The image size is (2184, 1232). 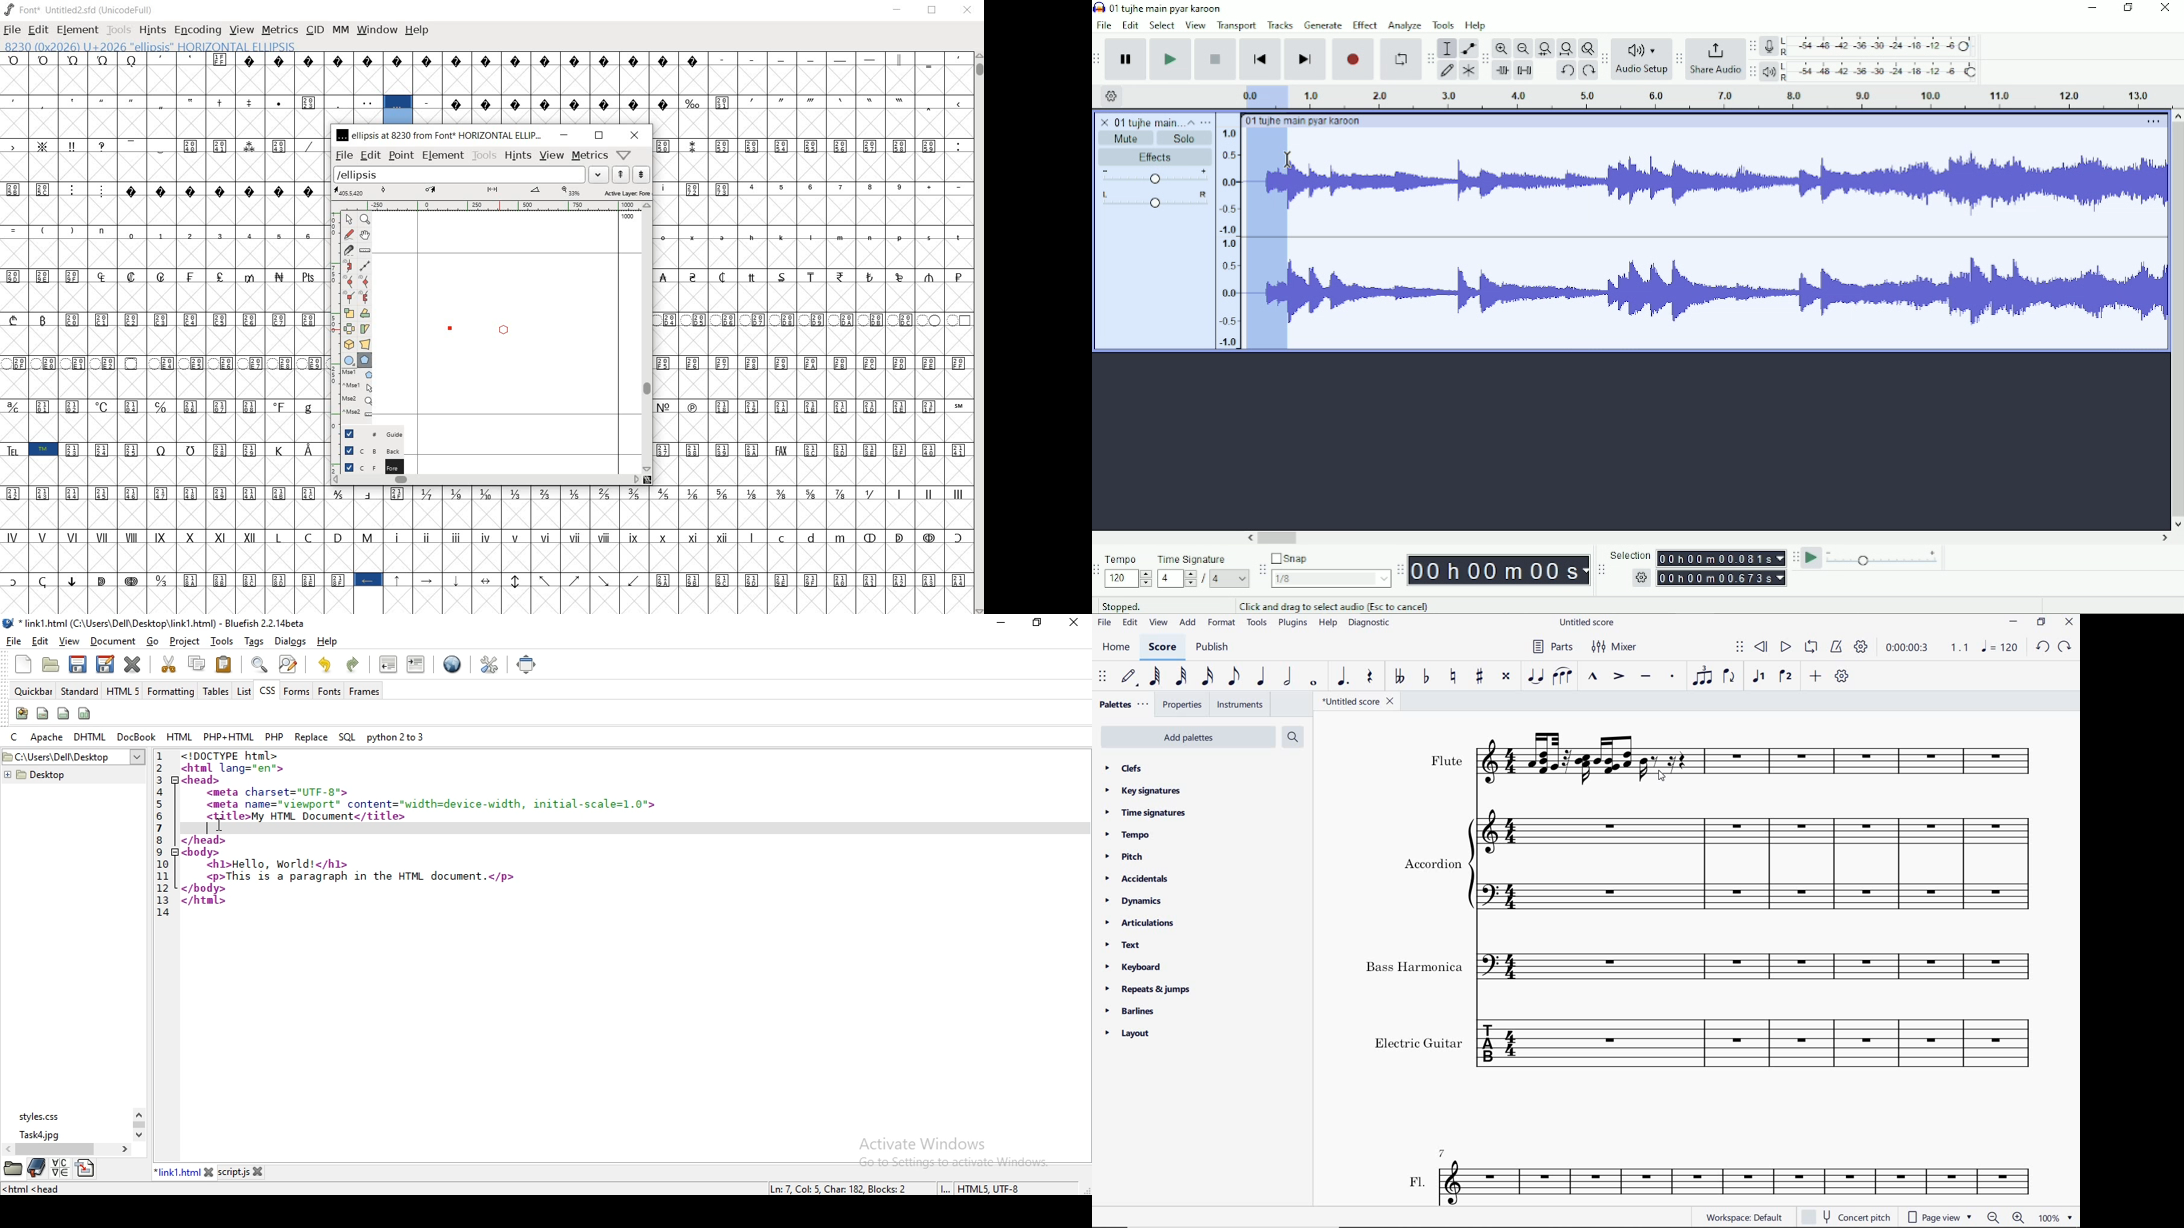 I want to click on 00 h 00 m 00.673s, so click(x=1724, y=577).